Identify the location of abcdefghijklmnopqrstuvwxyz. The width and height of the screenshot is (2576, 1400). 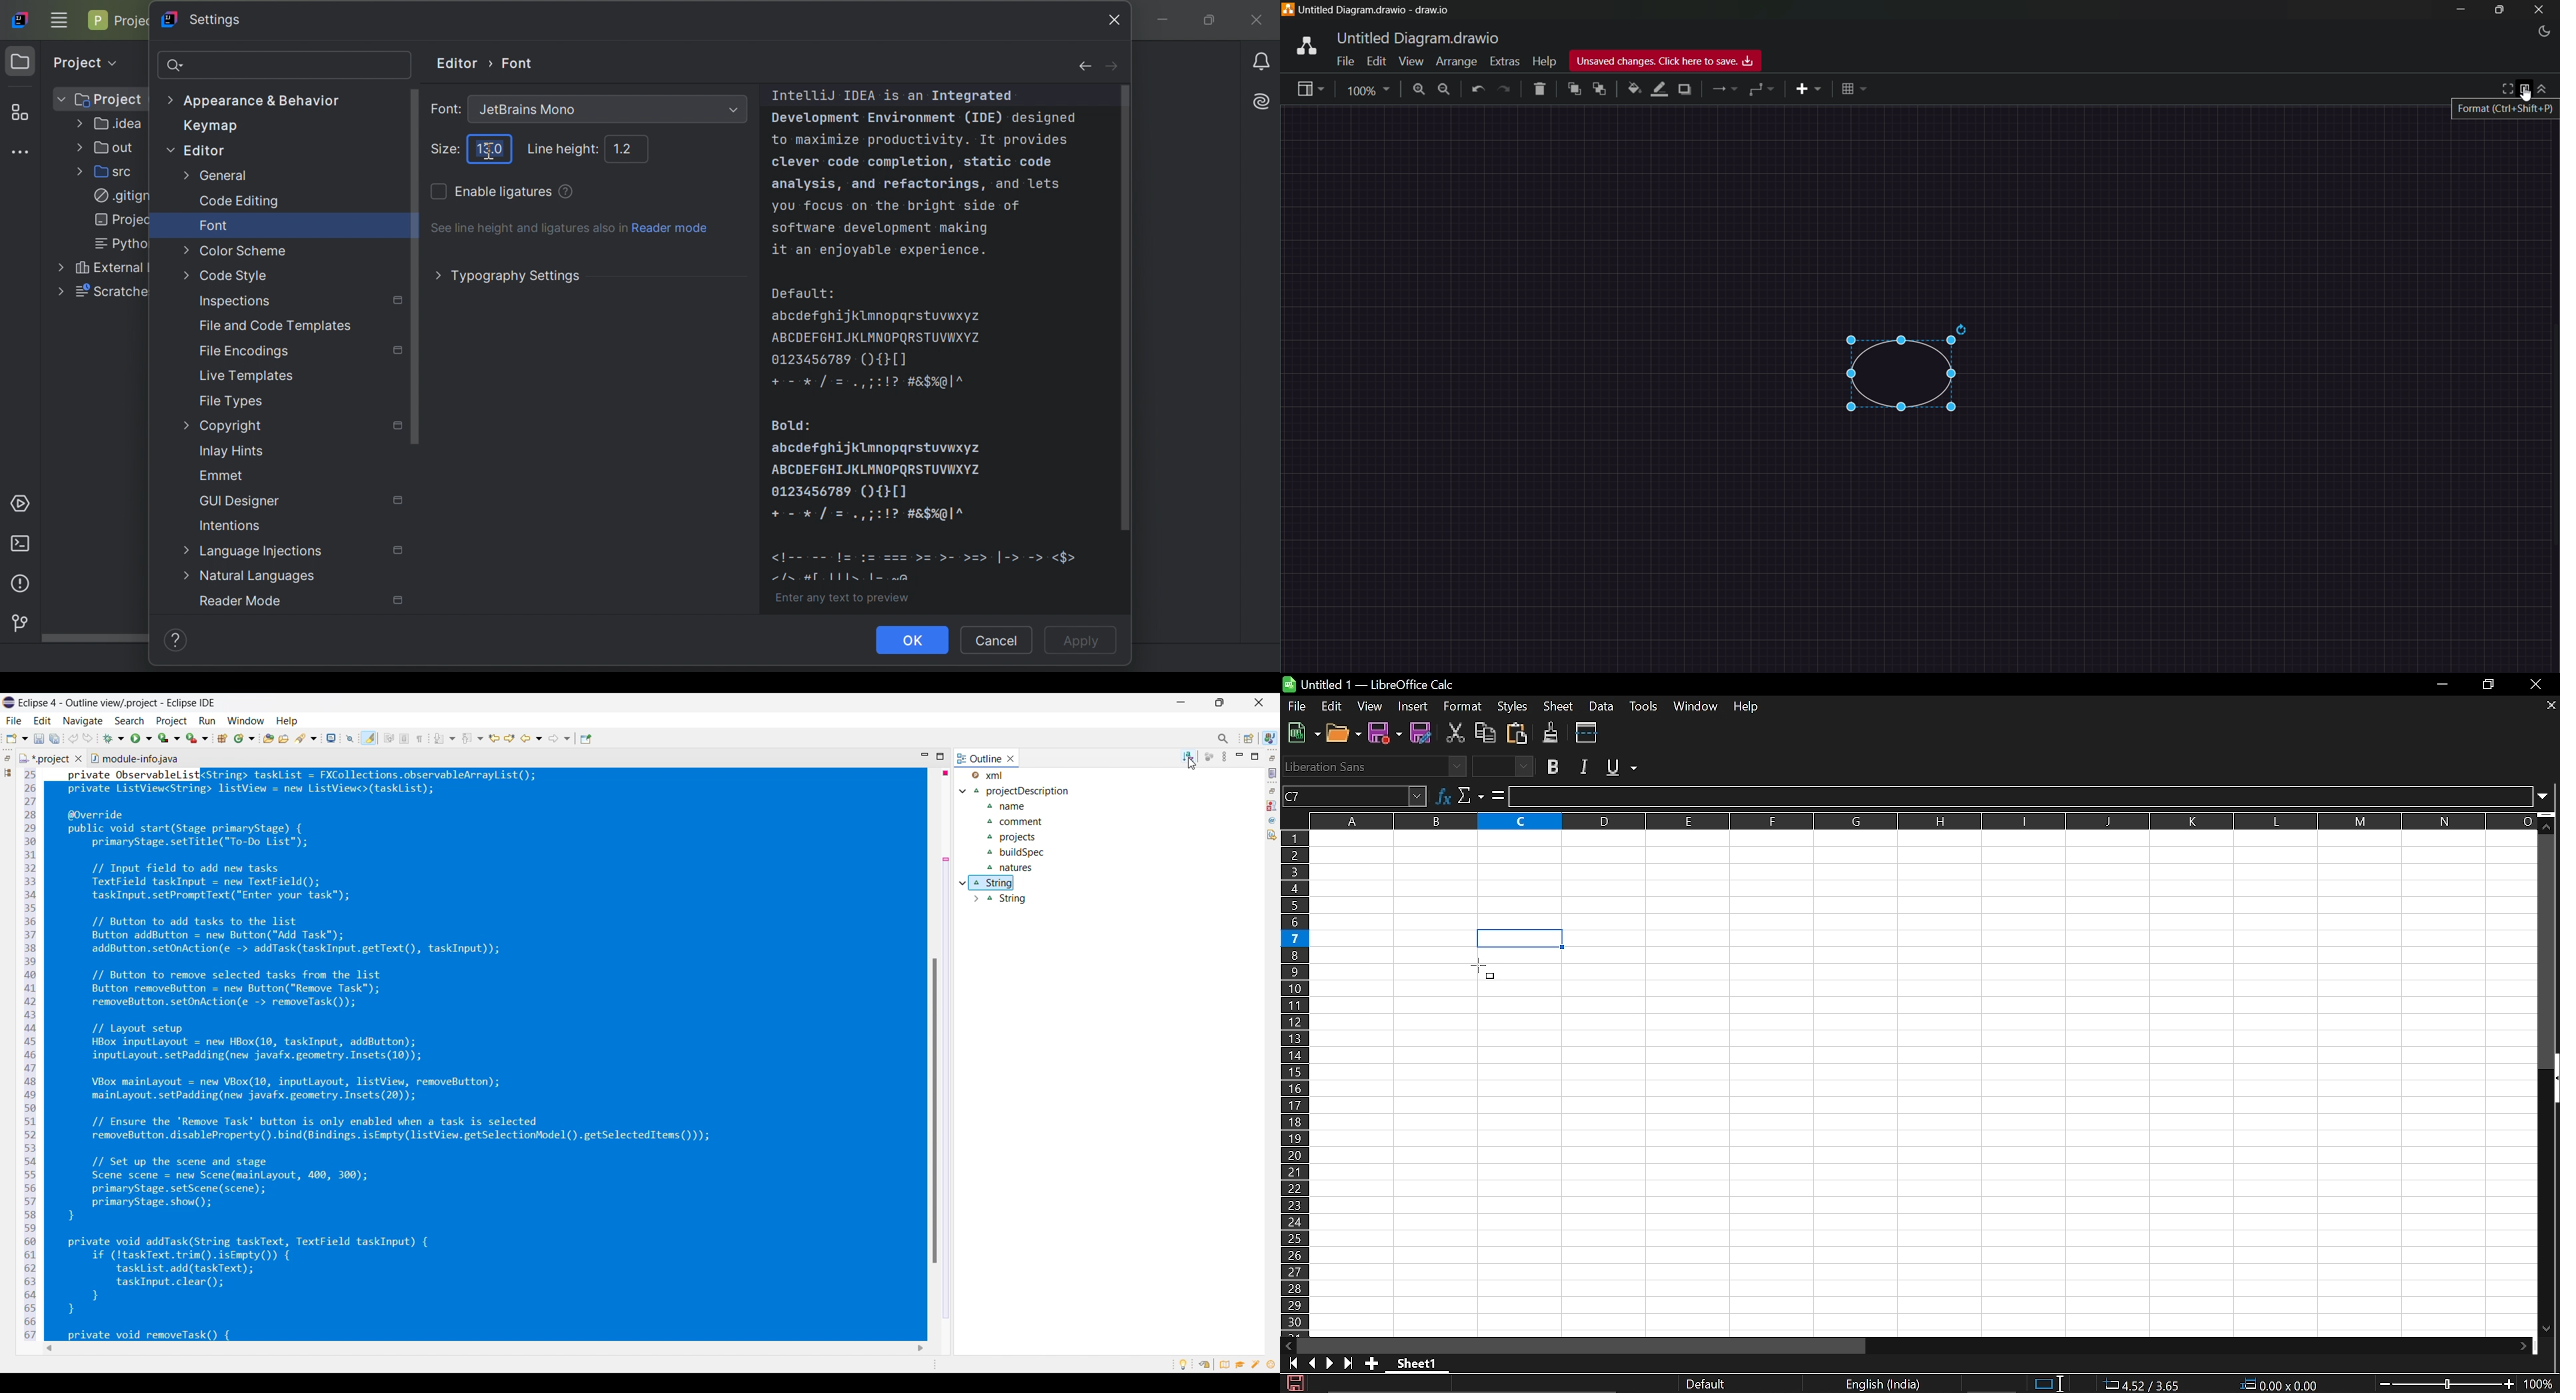
(878, 317).